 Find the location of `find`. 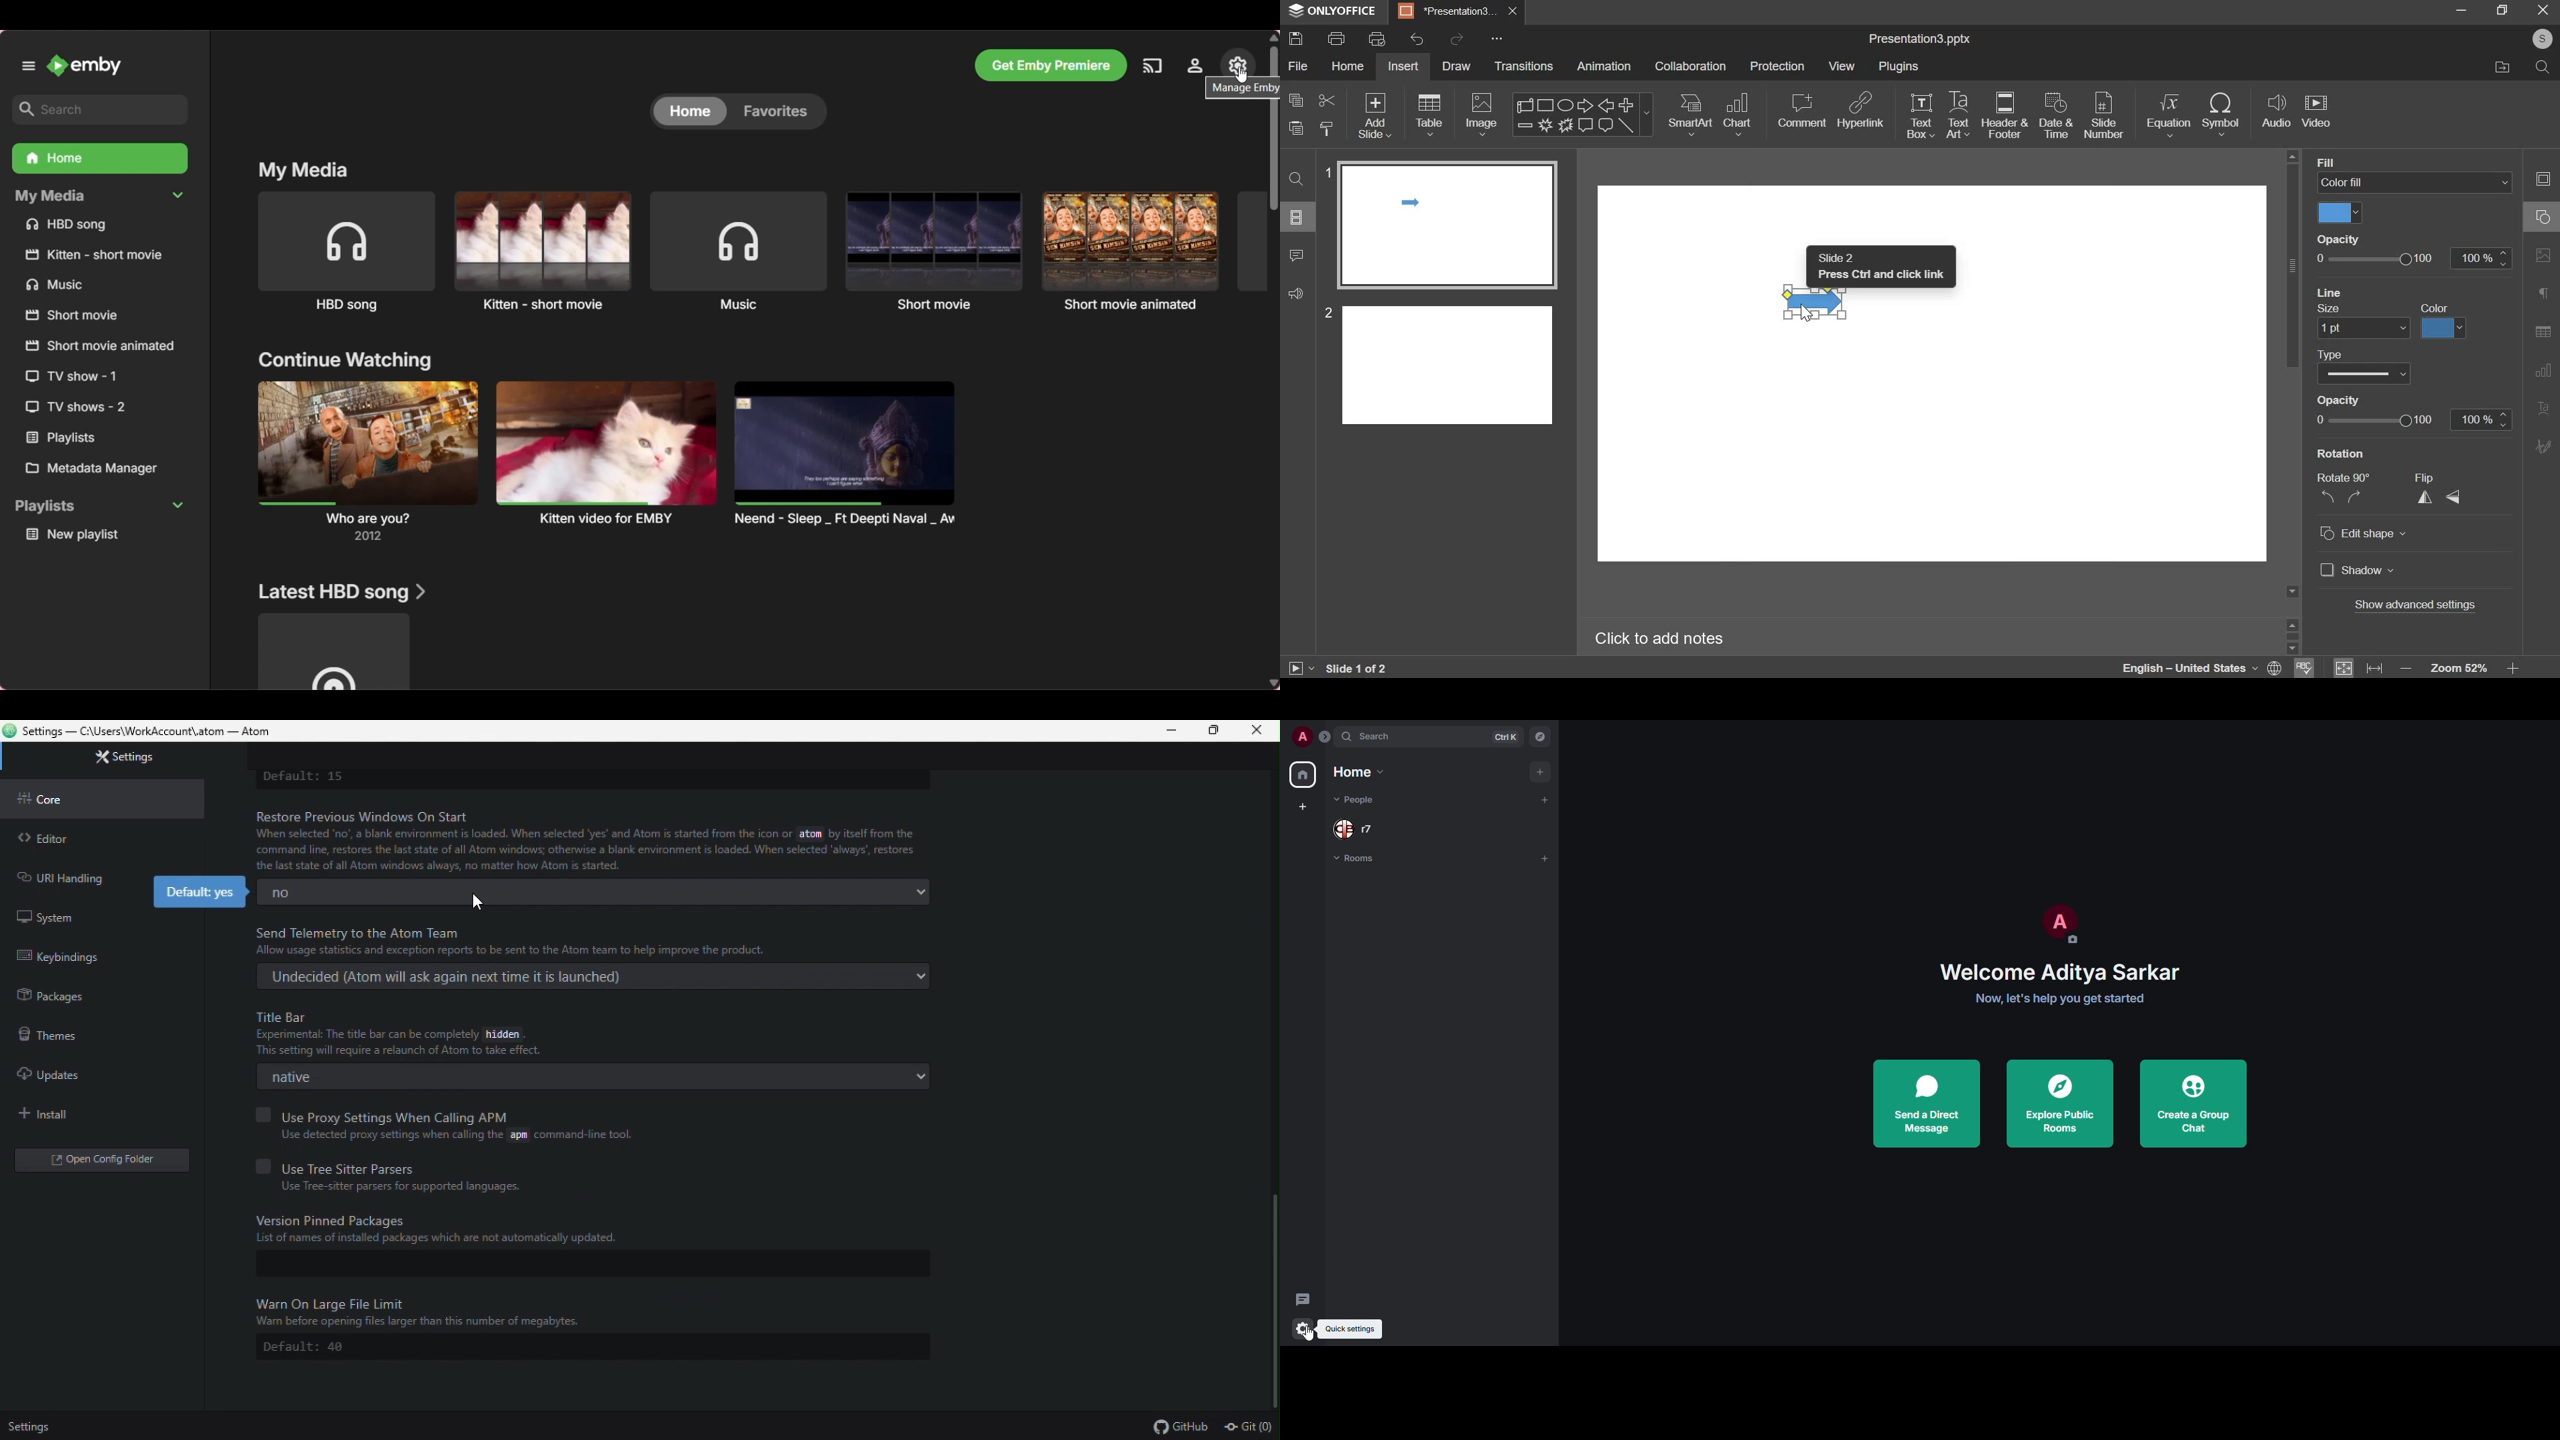

find is located at coordinates (1296, 180).